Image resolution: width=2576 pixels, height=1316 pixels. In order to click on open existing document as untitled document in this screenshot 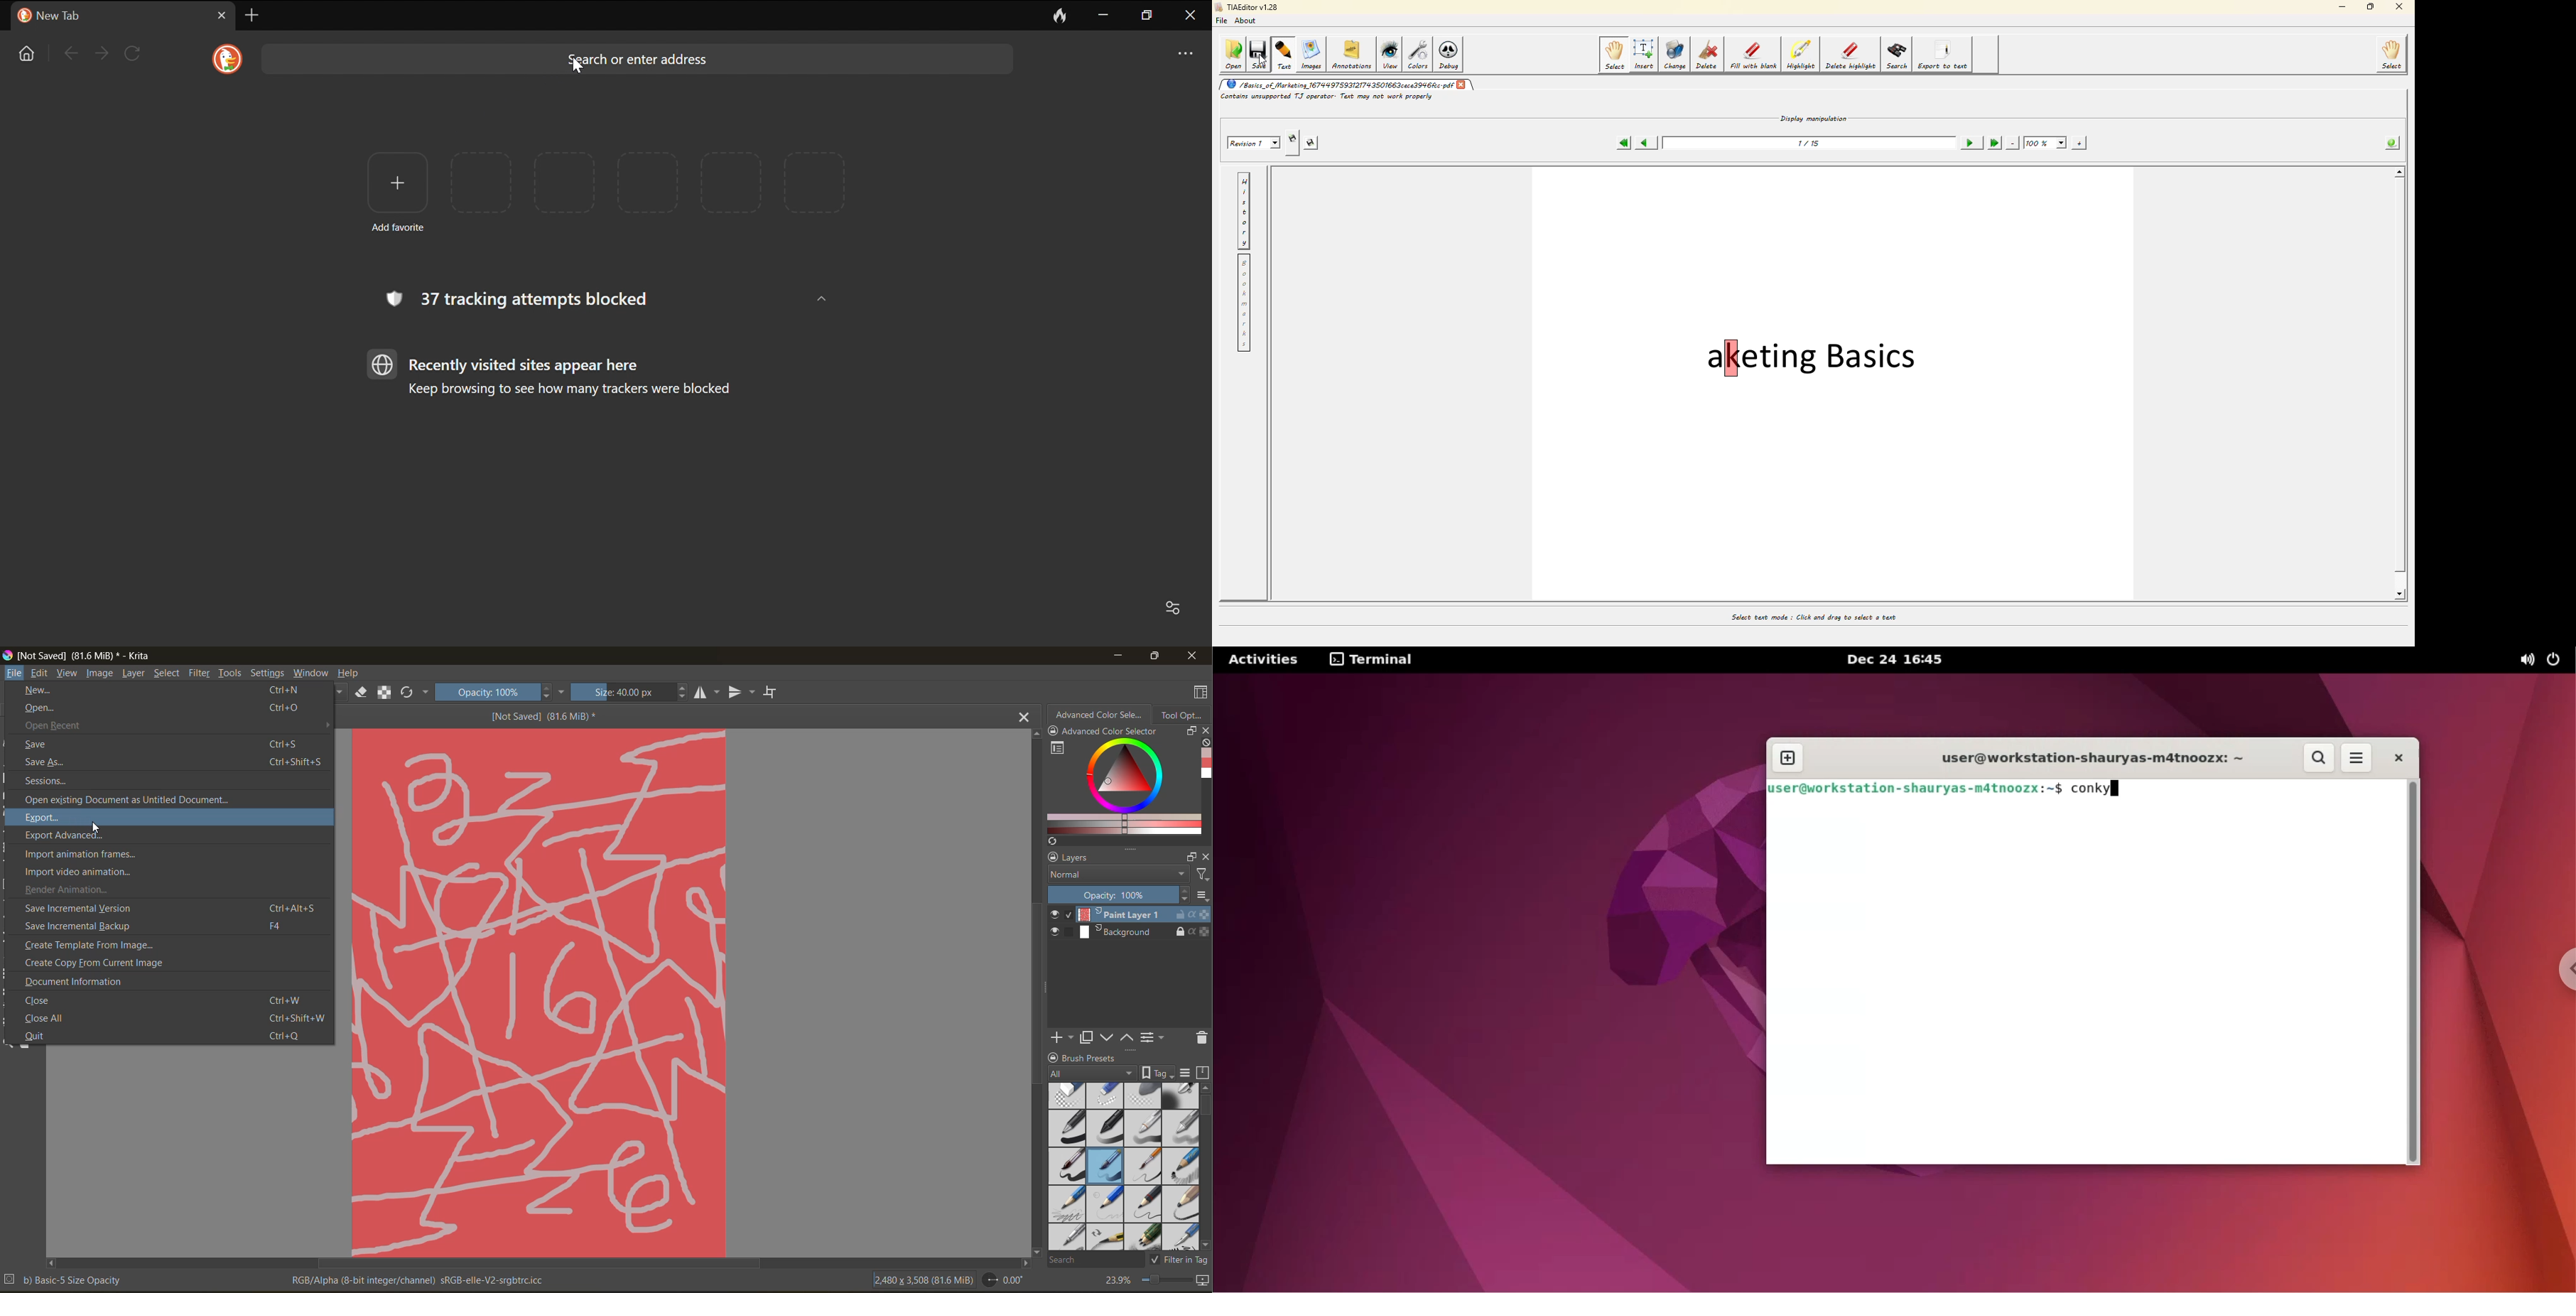, I will do `click(135, 801)`.